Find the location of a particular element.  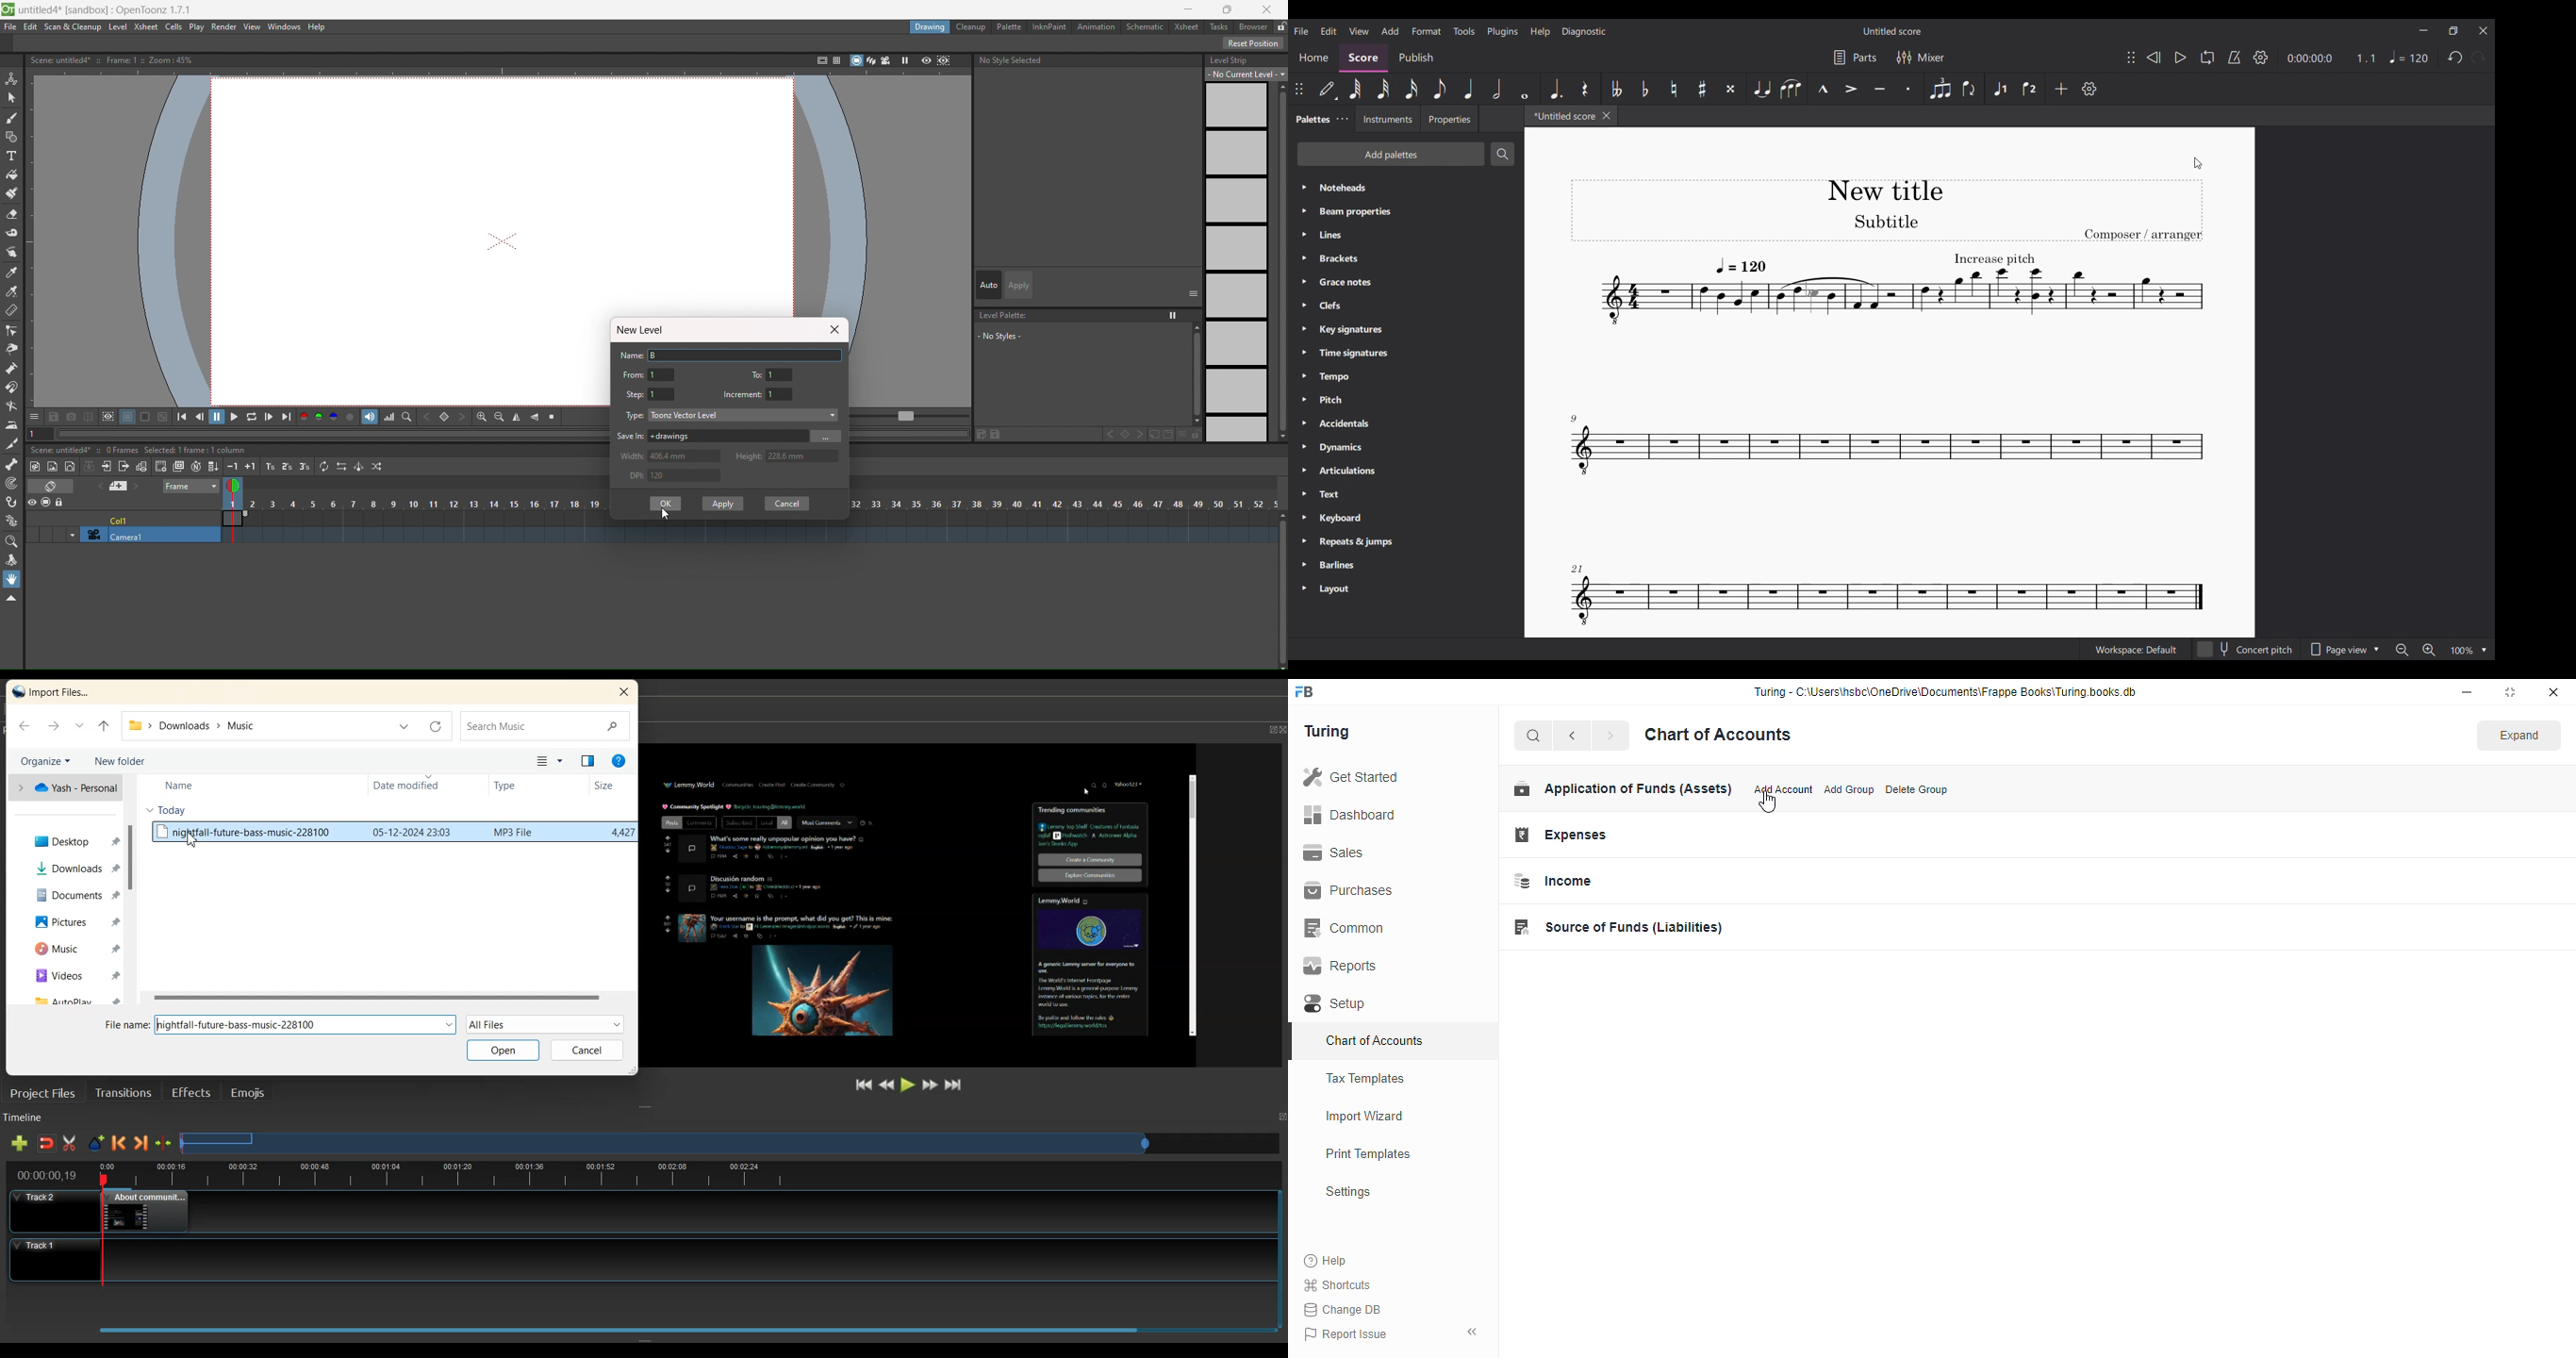

Text is located at coordinates (1406, 494).